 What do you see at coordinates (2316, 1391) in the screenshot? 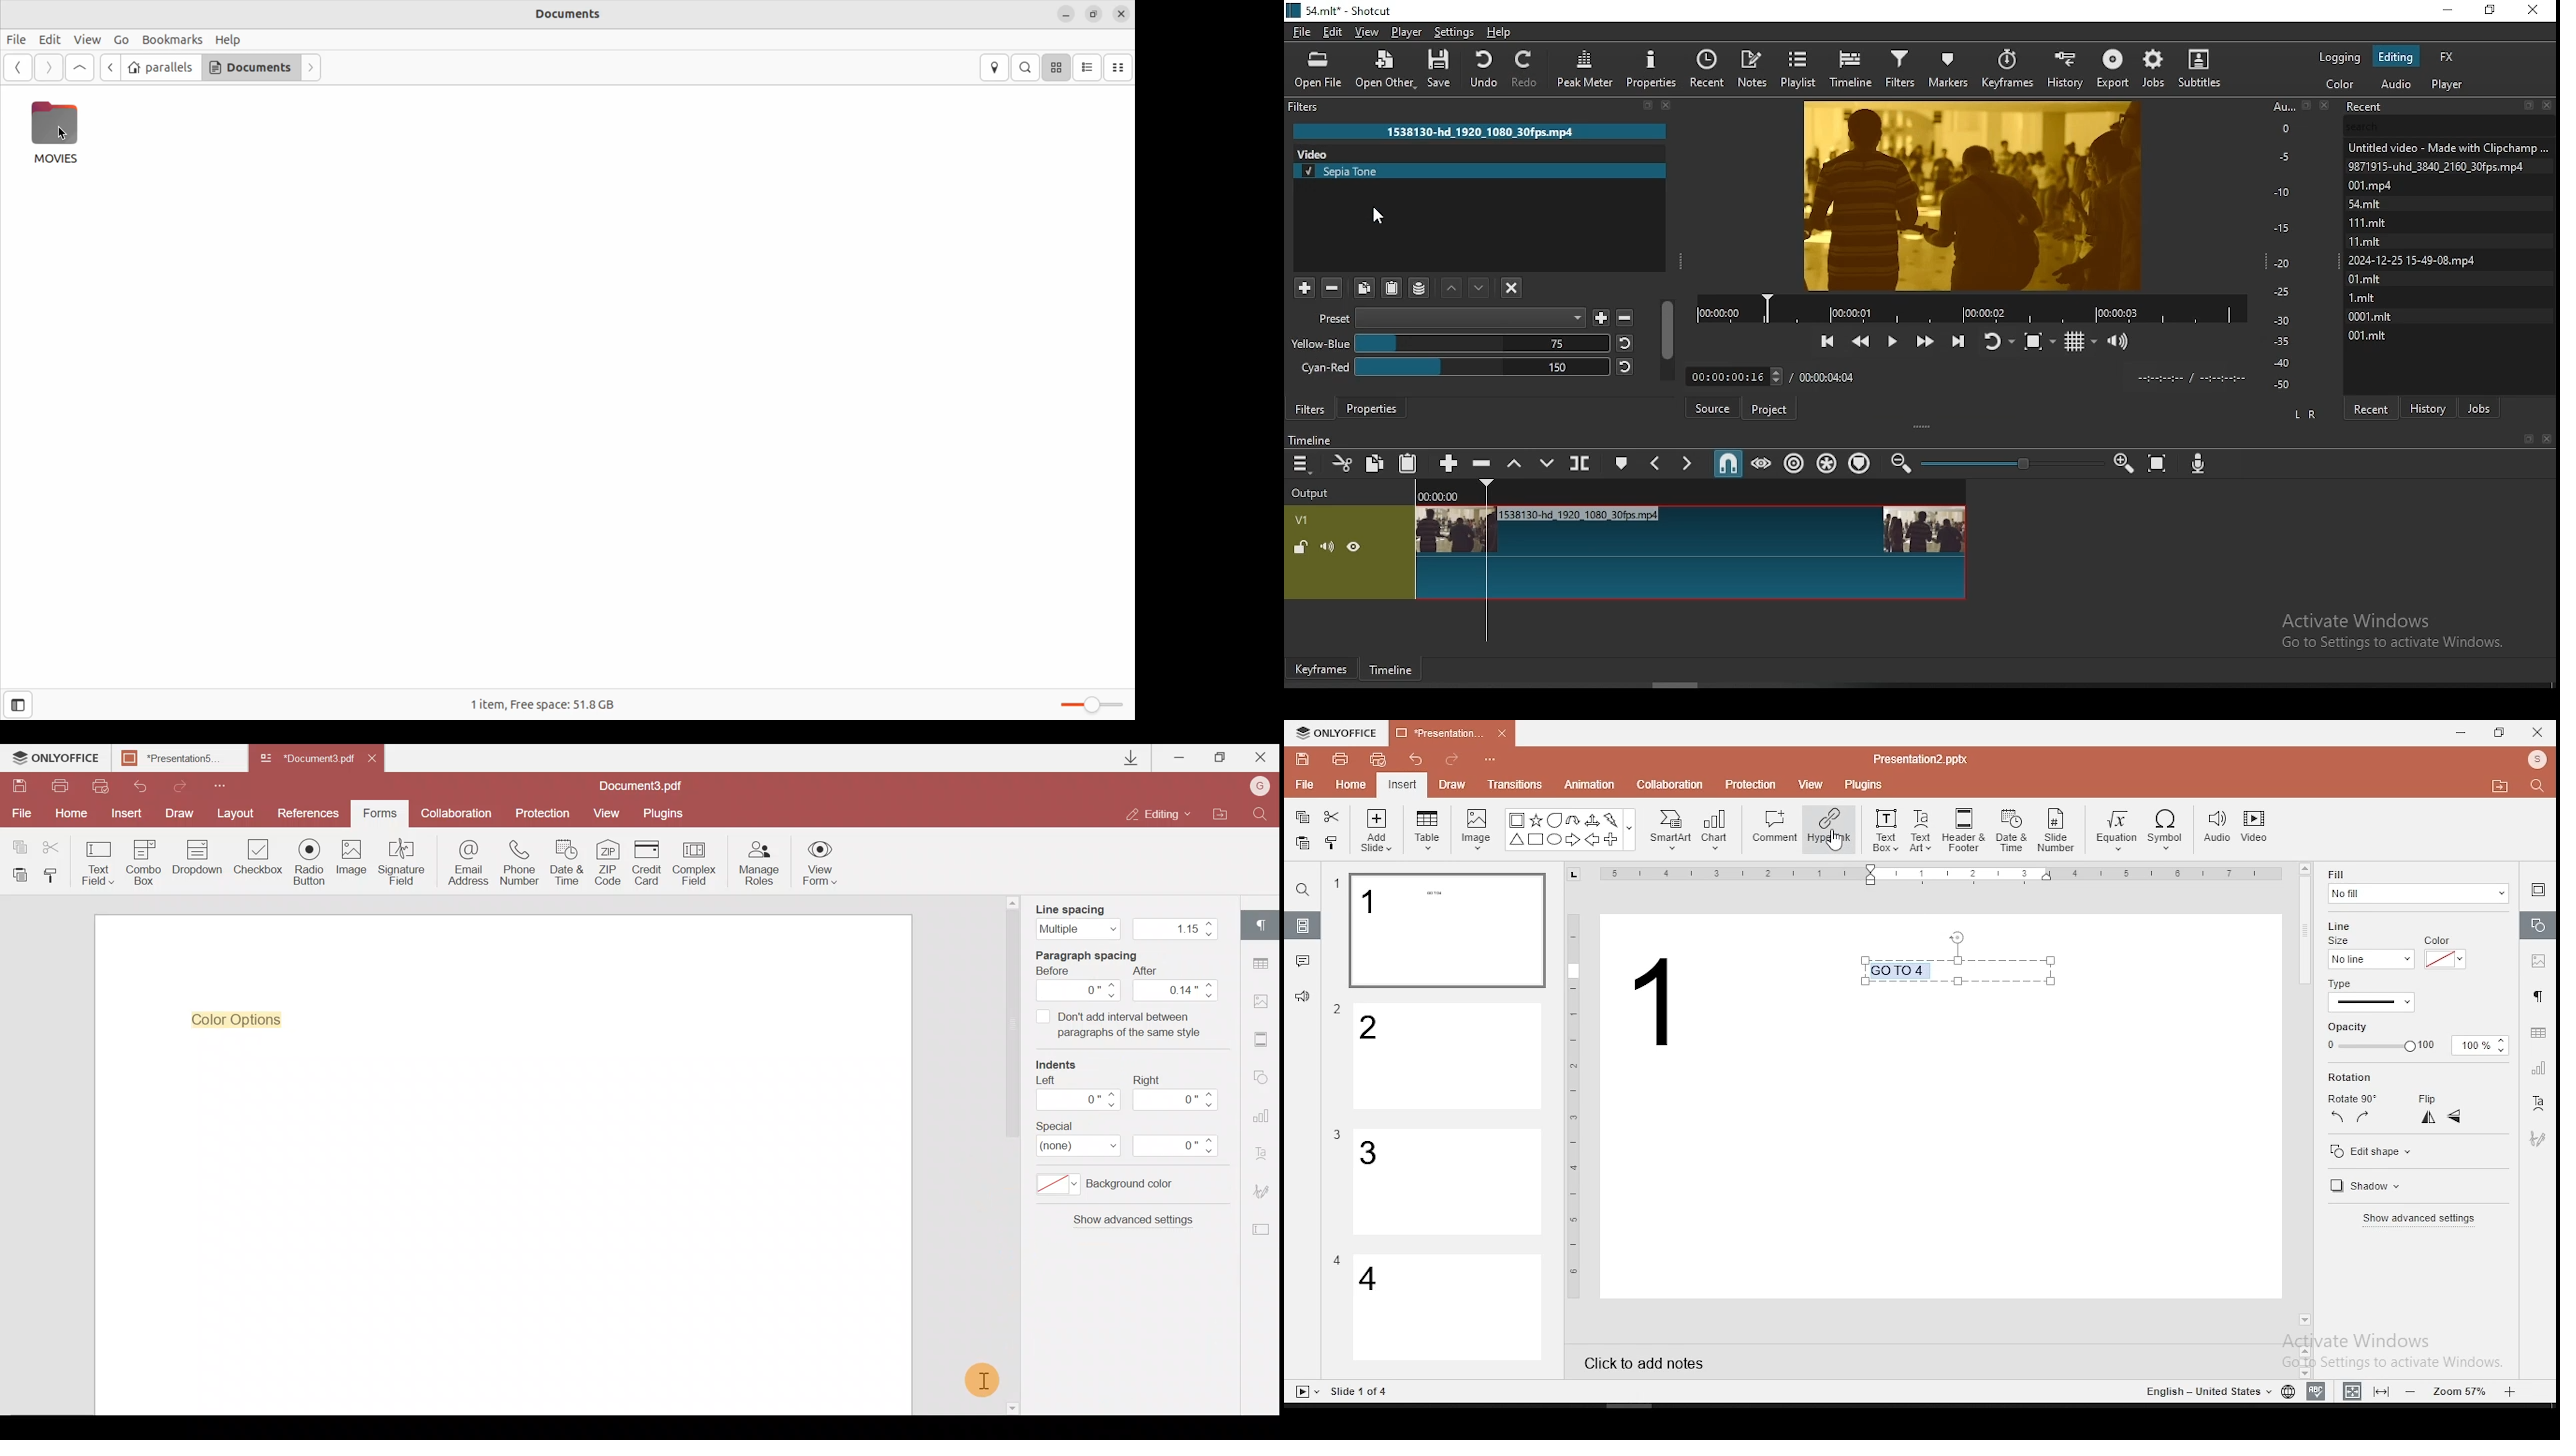
I see `spell check` at bounding box center [2316, 1391].